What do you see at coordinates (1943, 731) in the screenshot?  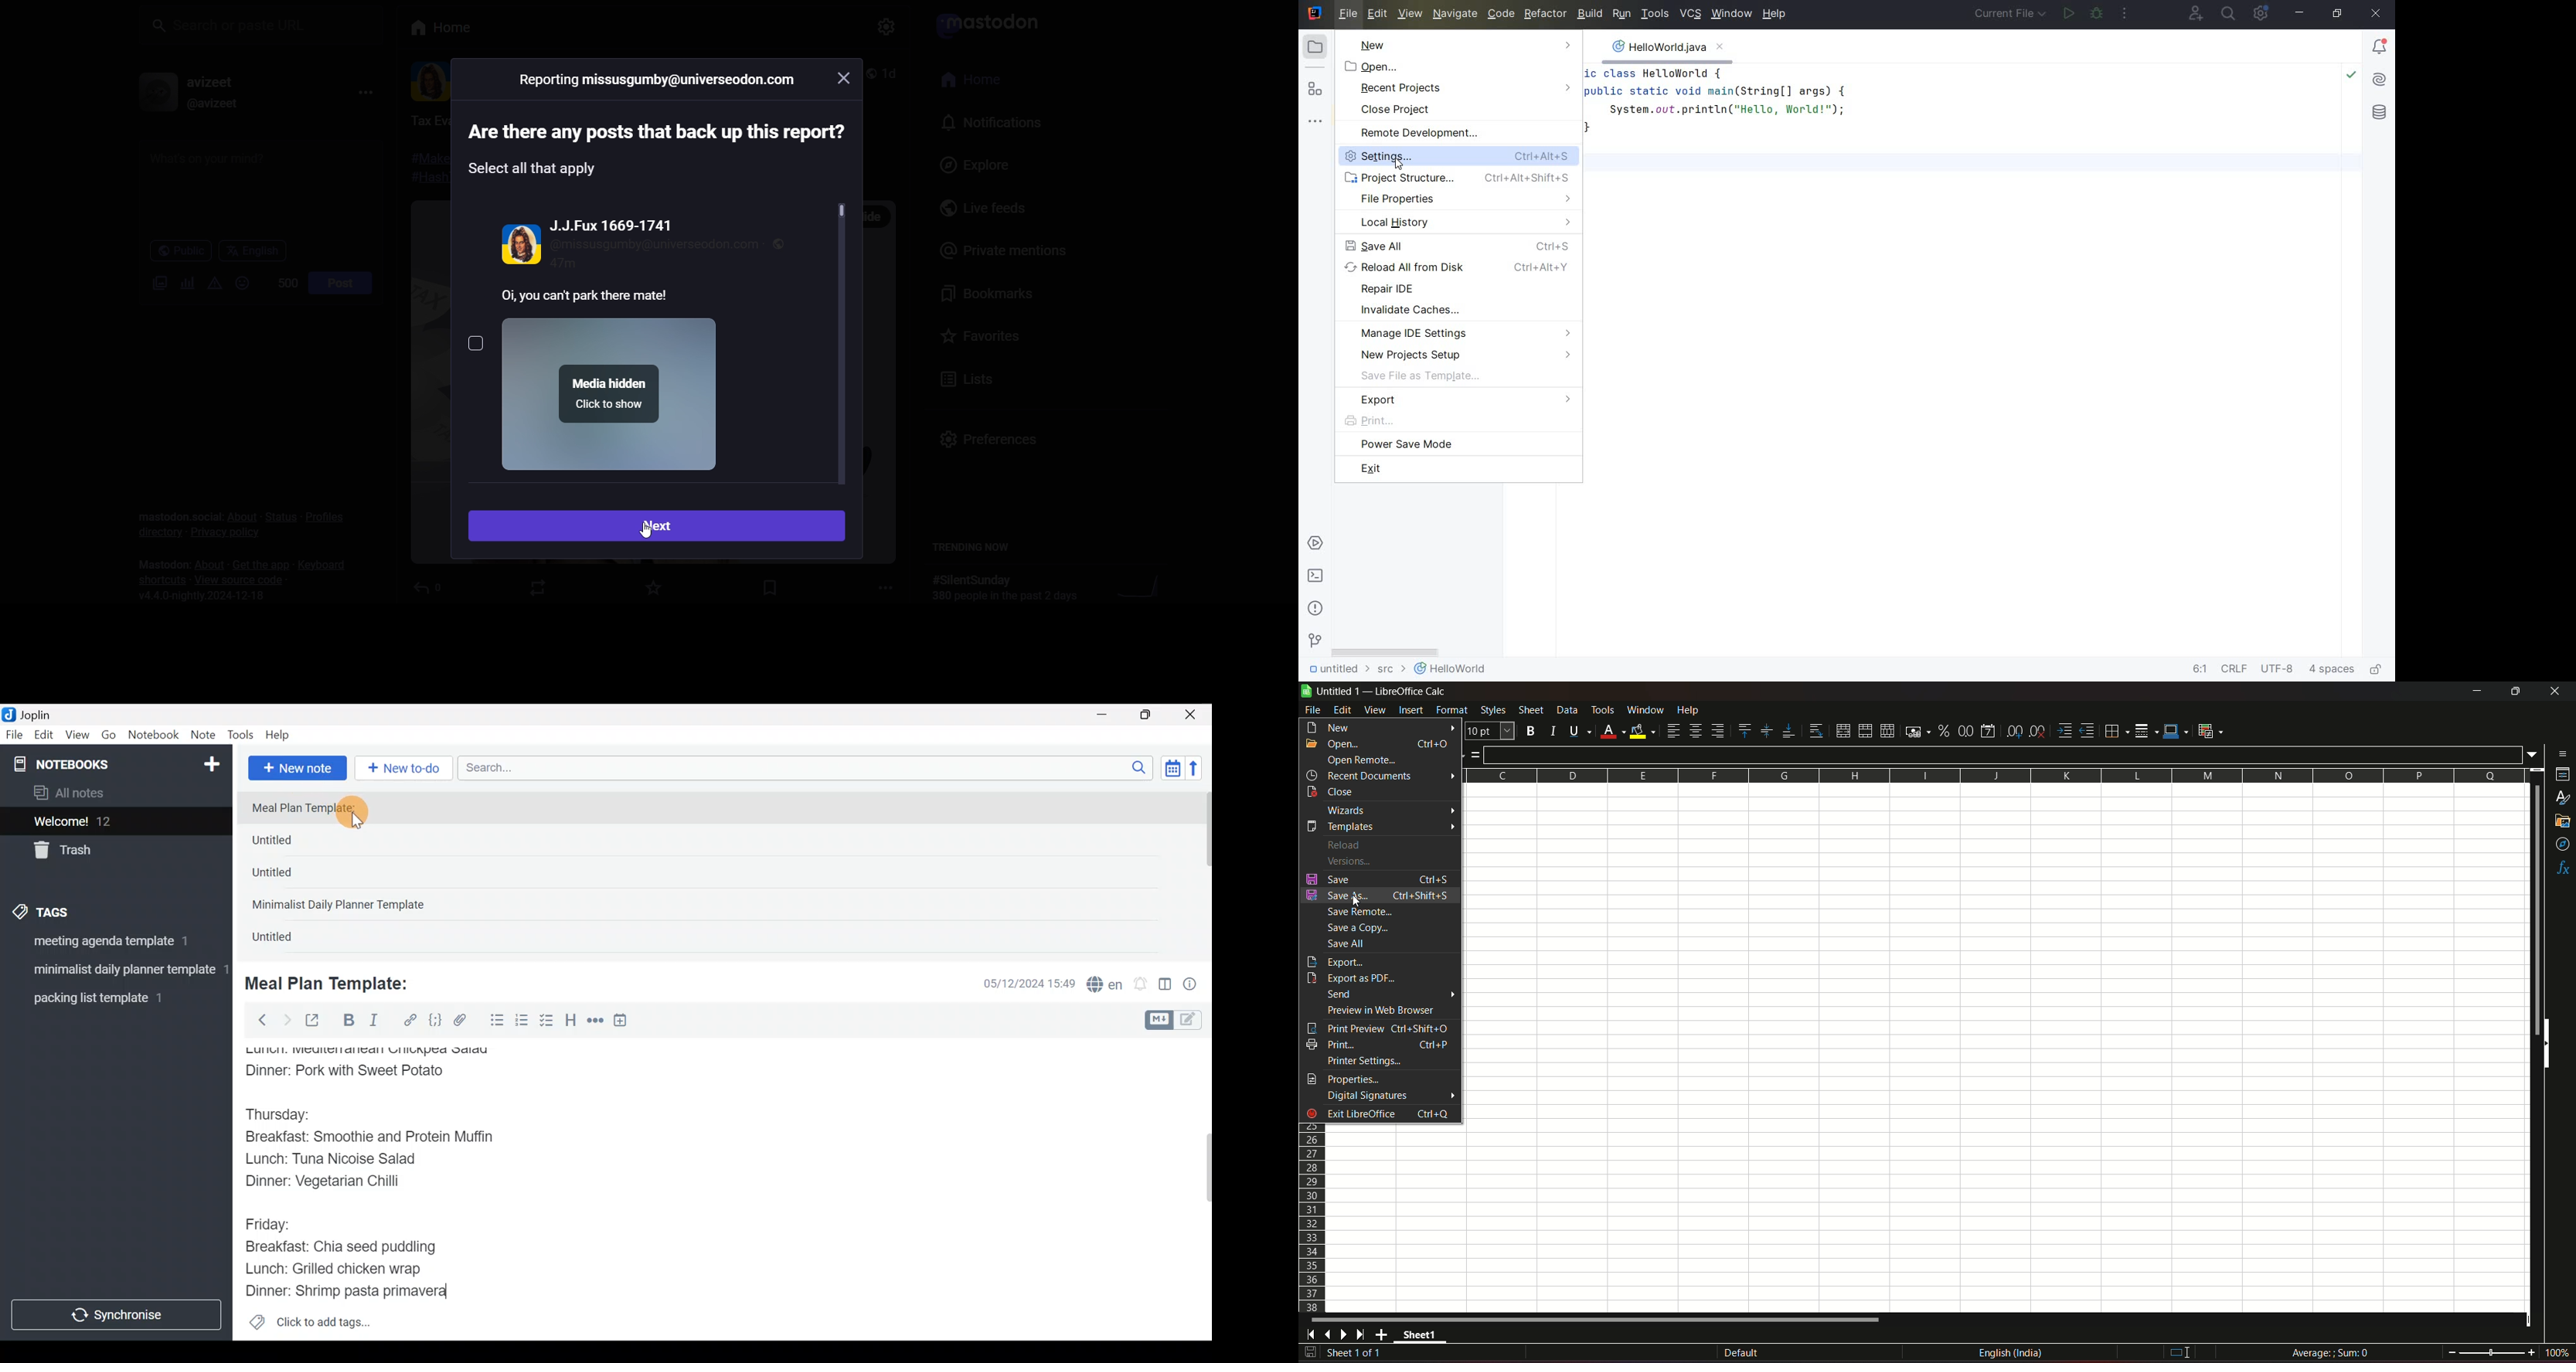 I see `format as percent` at bounding box center [1943, 731].